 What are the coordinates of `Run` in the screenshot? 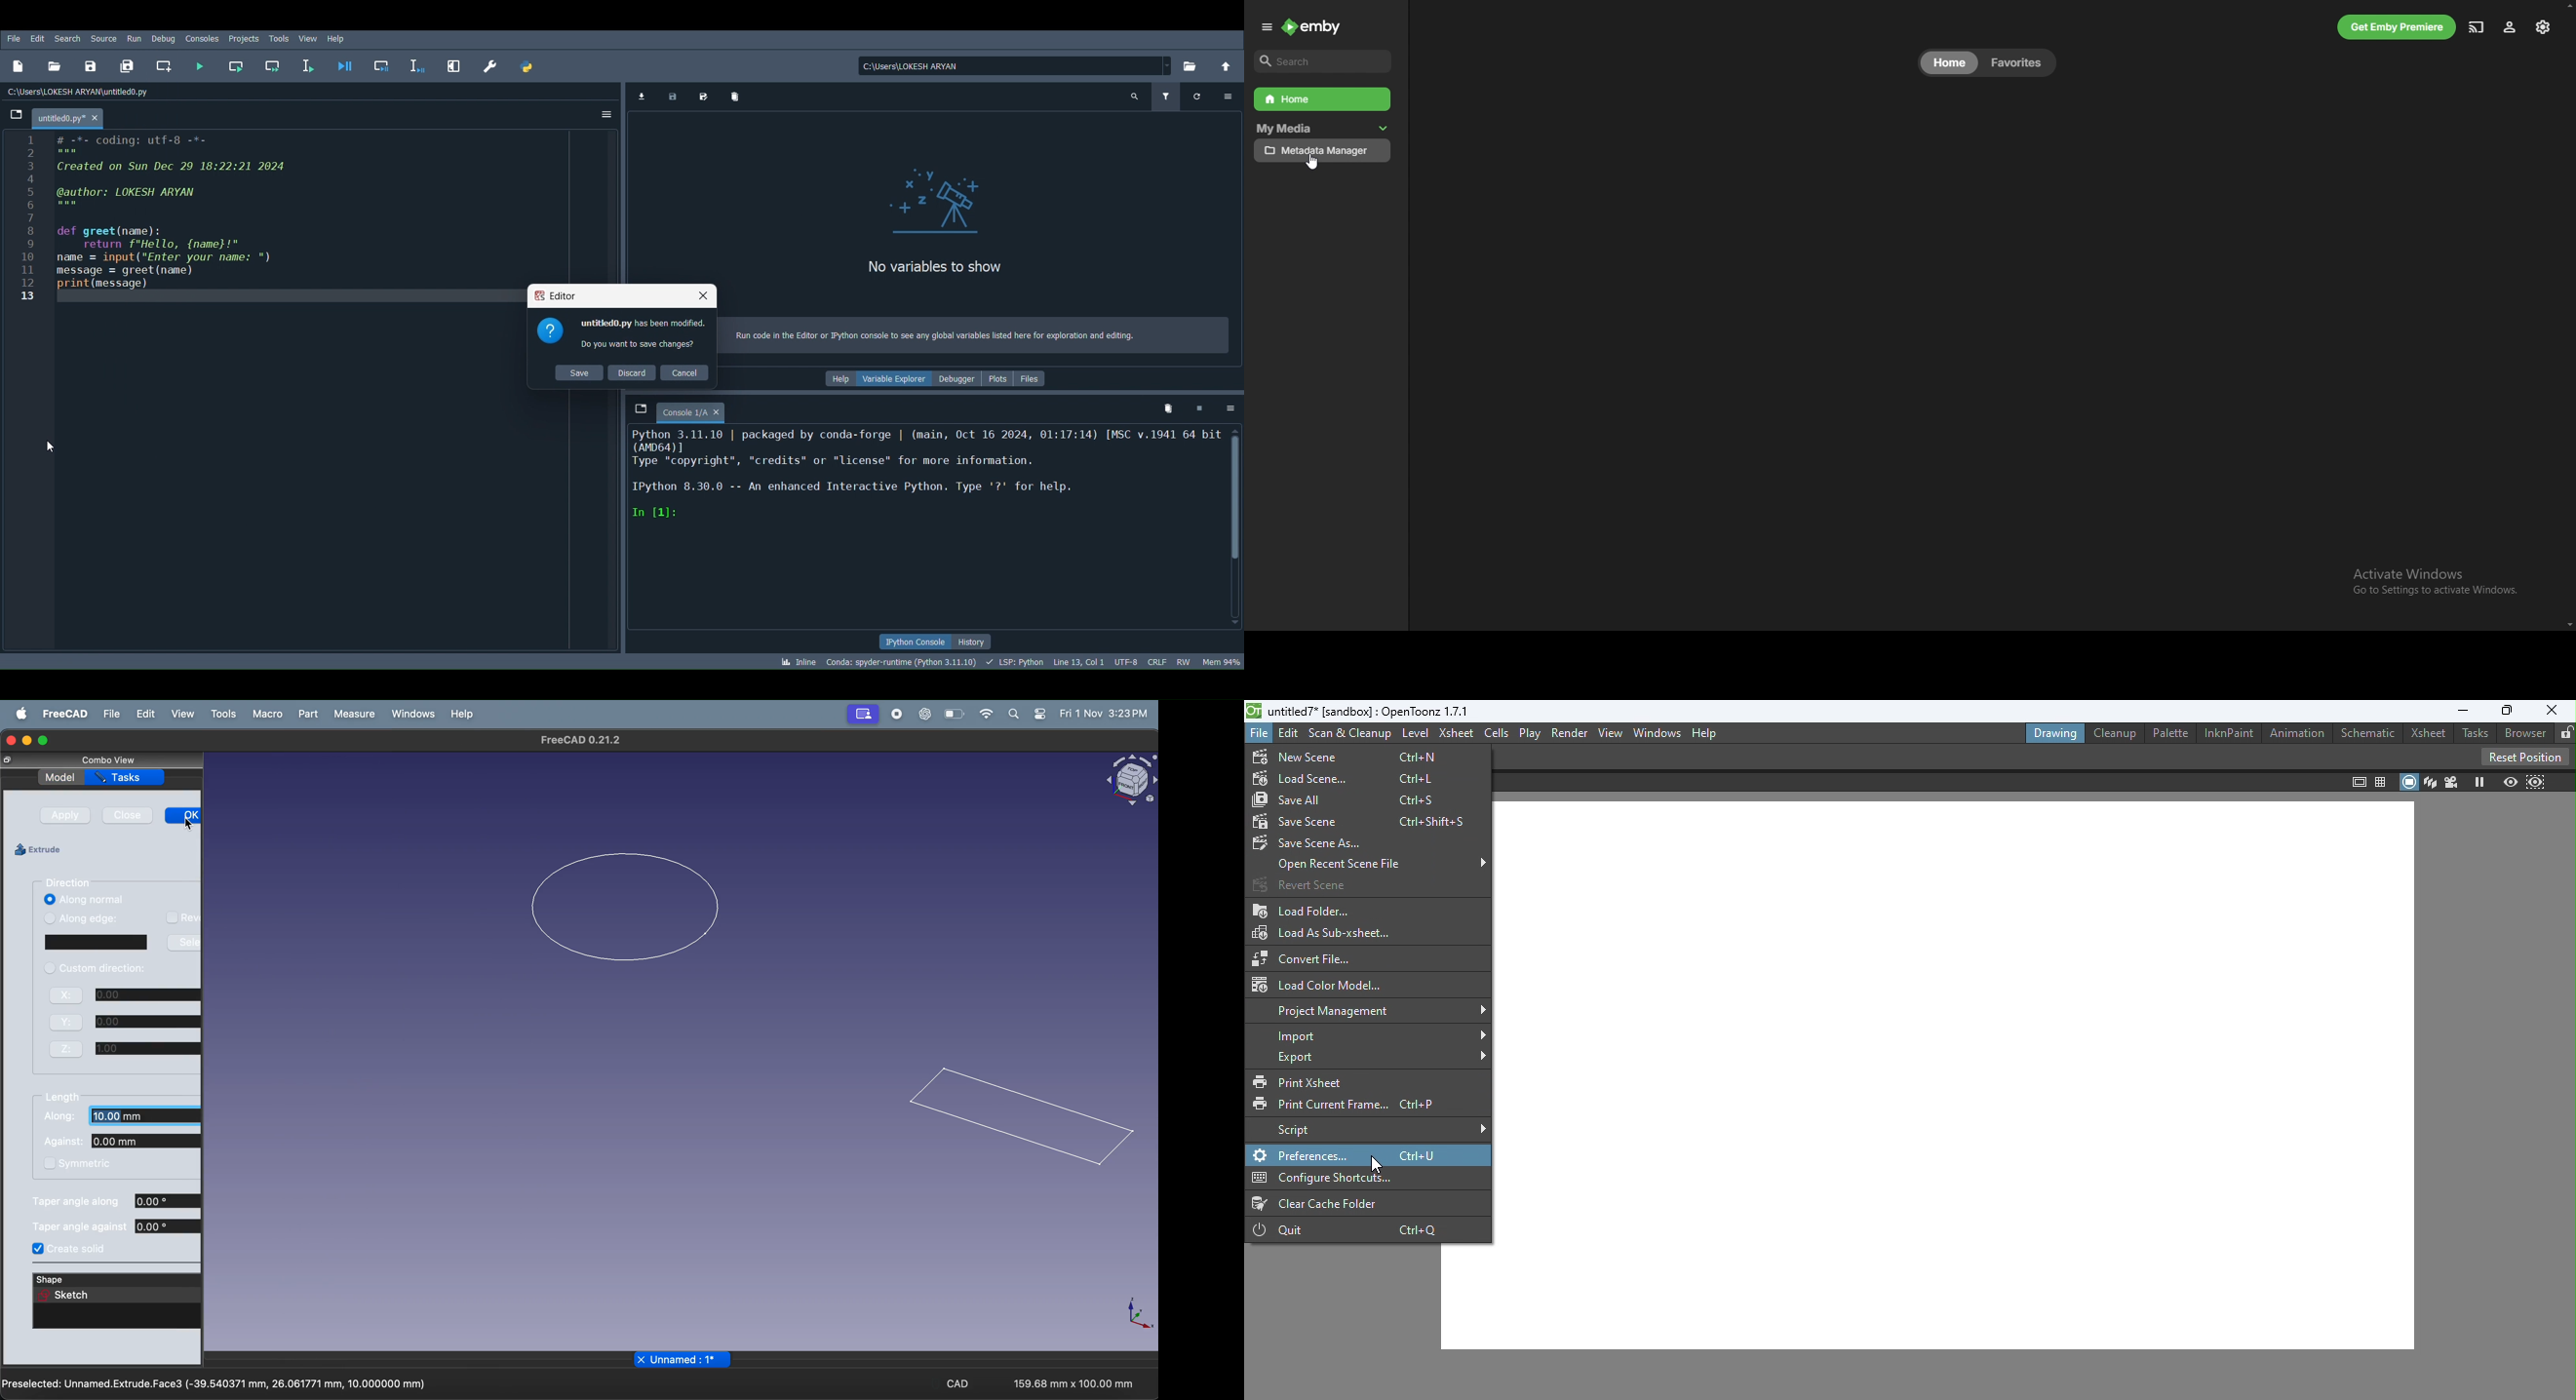 It's located at (133, 37).